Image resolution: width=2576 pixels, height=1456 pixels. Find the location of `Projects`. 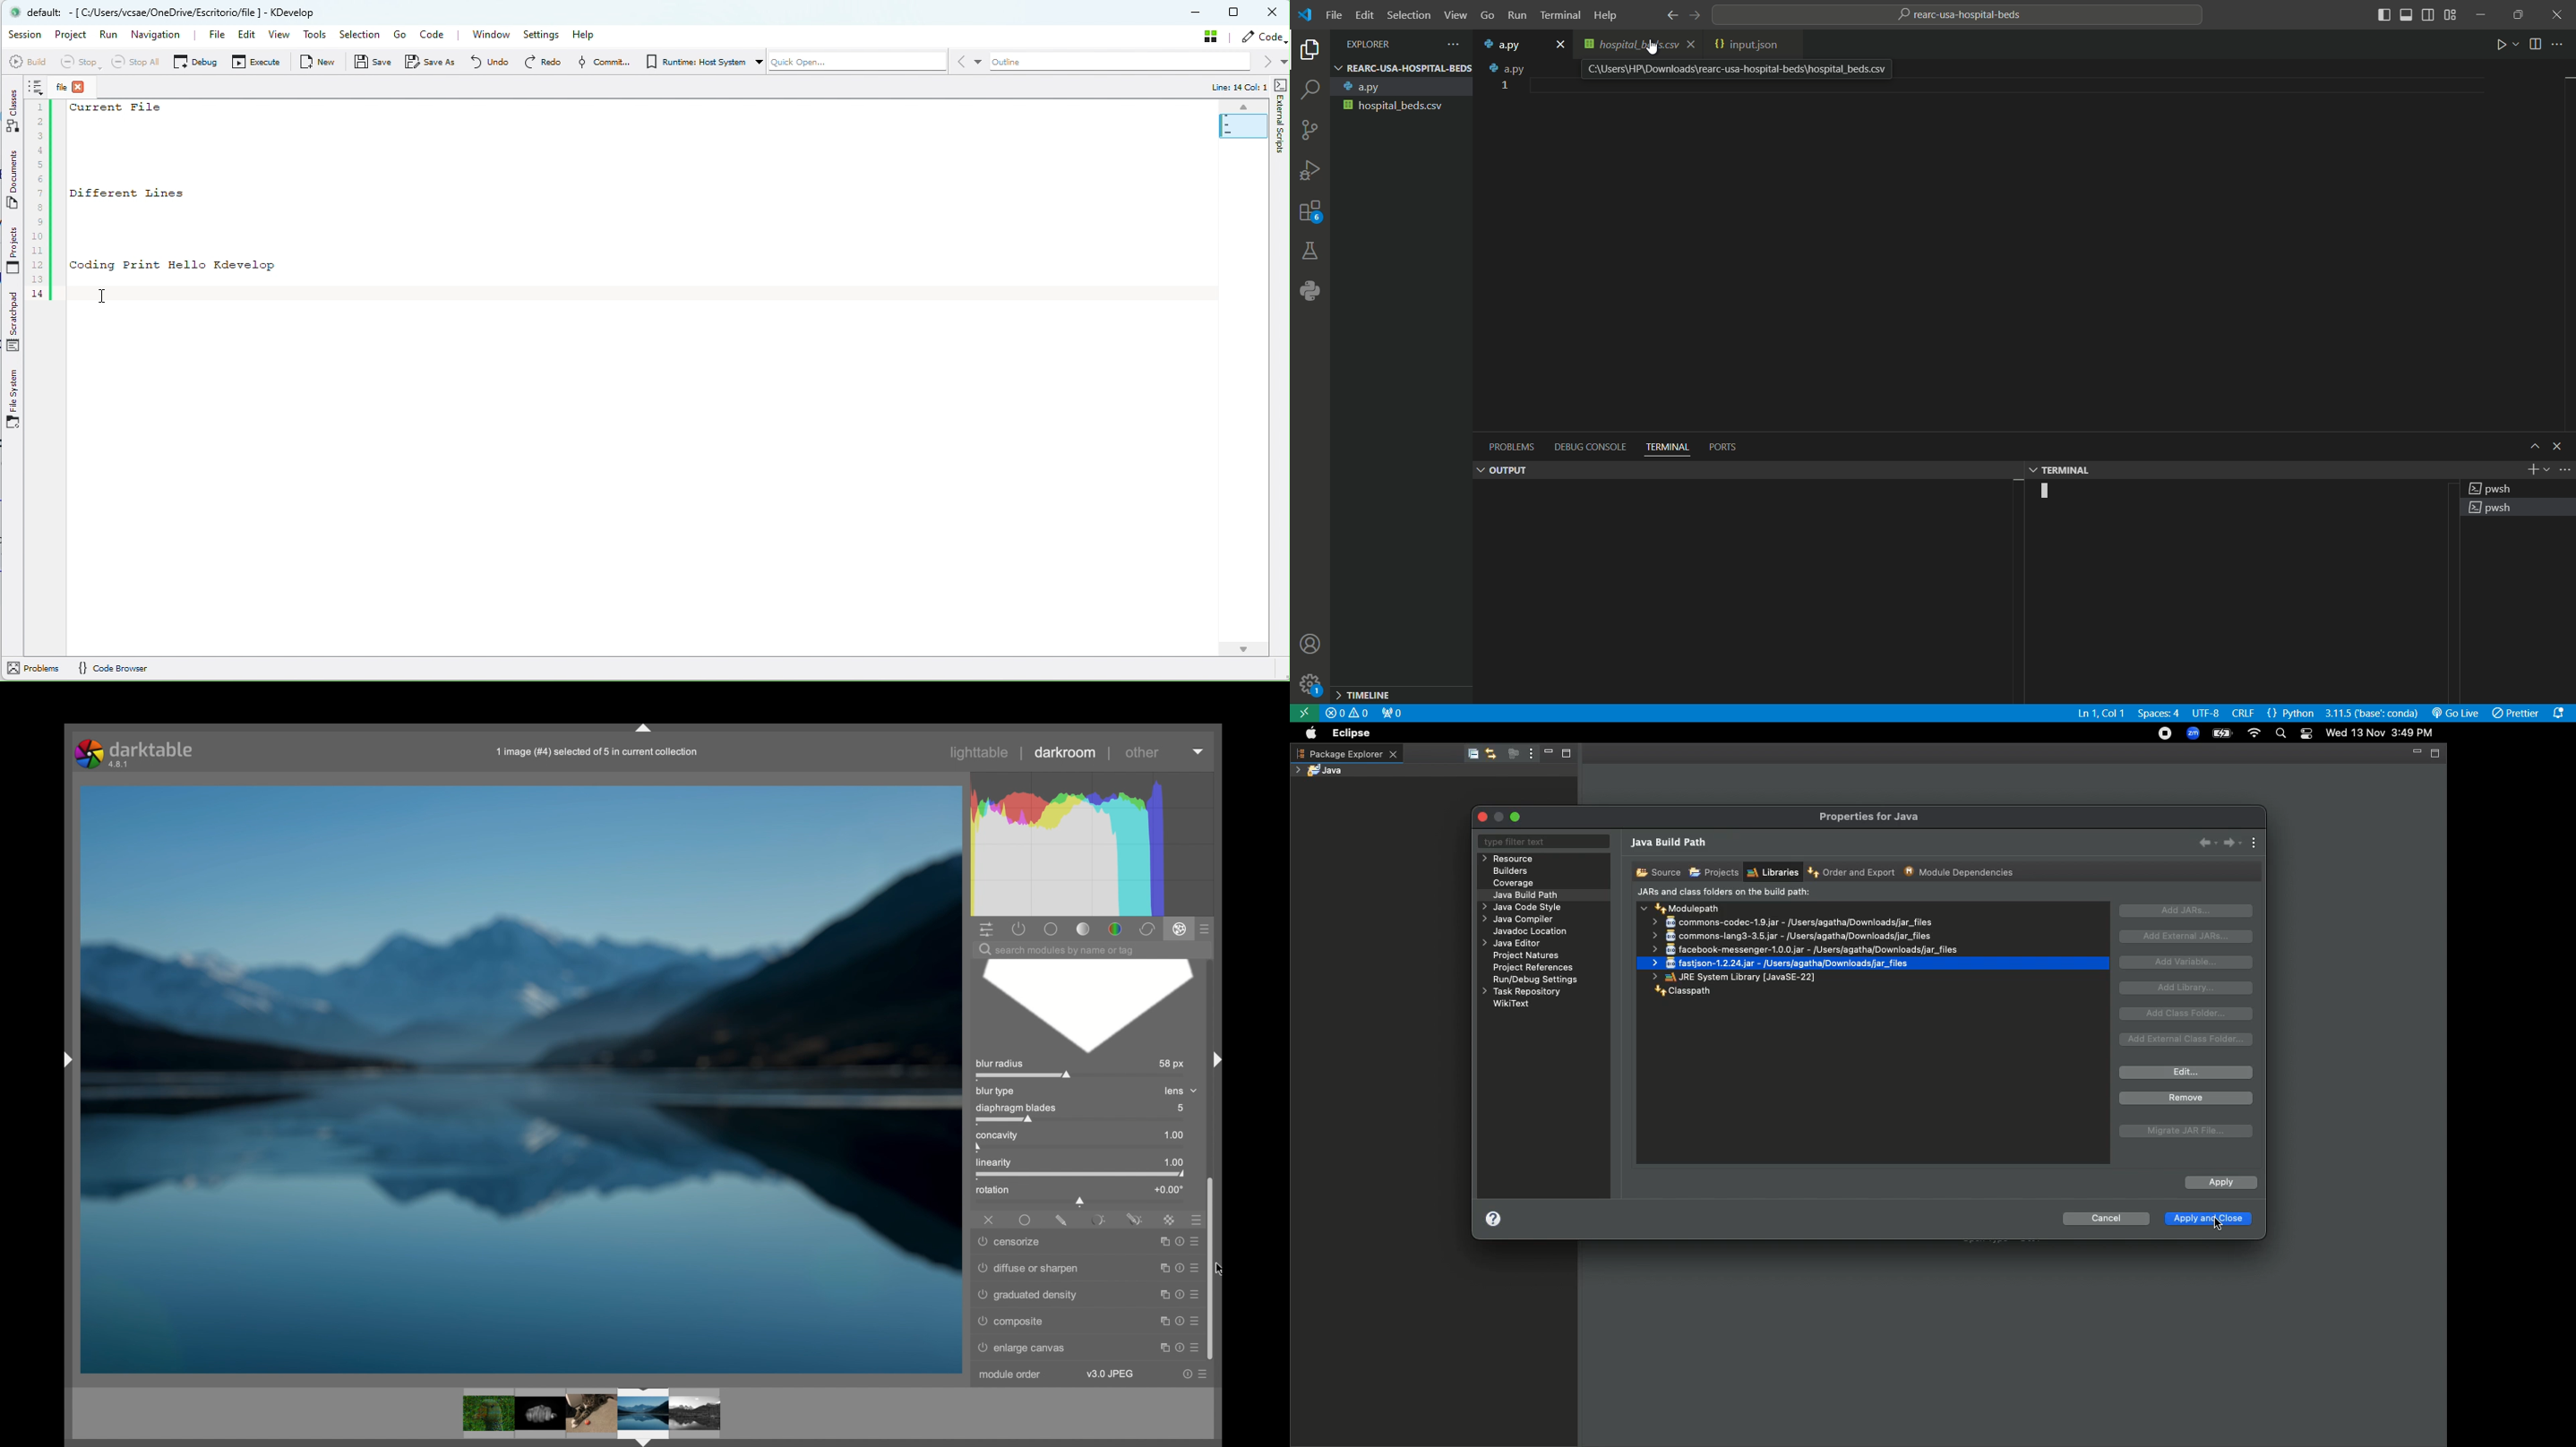

Projects is located at coordinates (1714, 873).